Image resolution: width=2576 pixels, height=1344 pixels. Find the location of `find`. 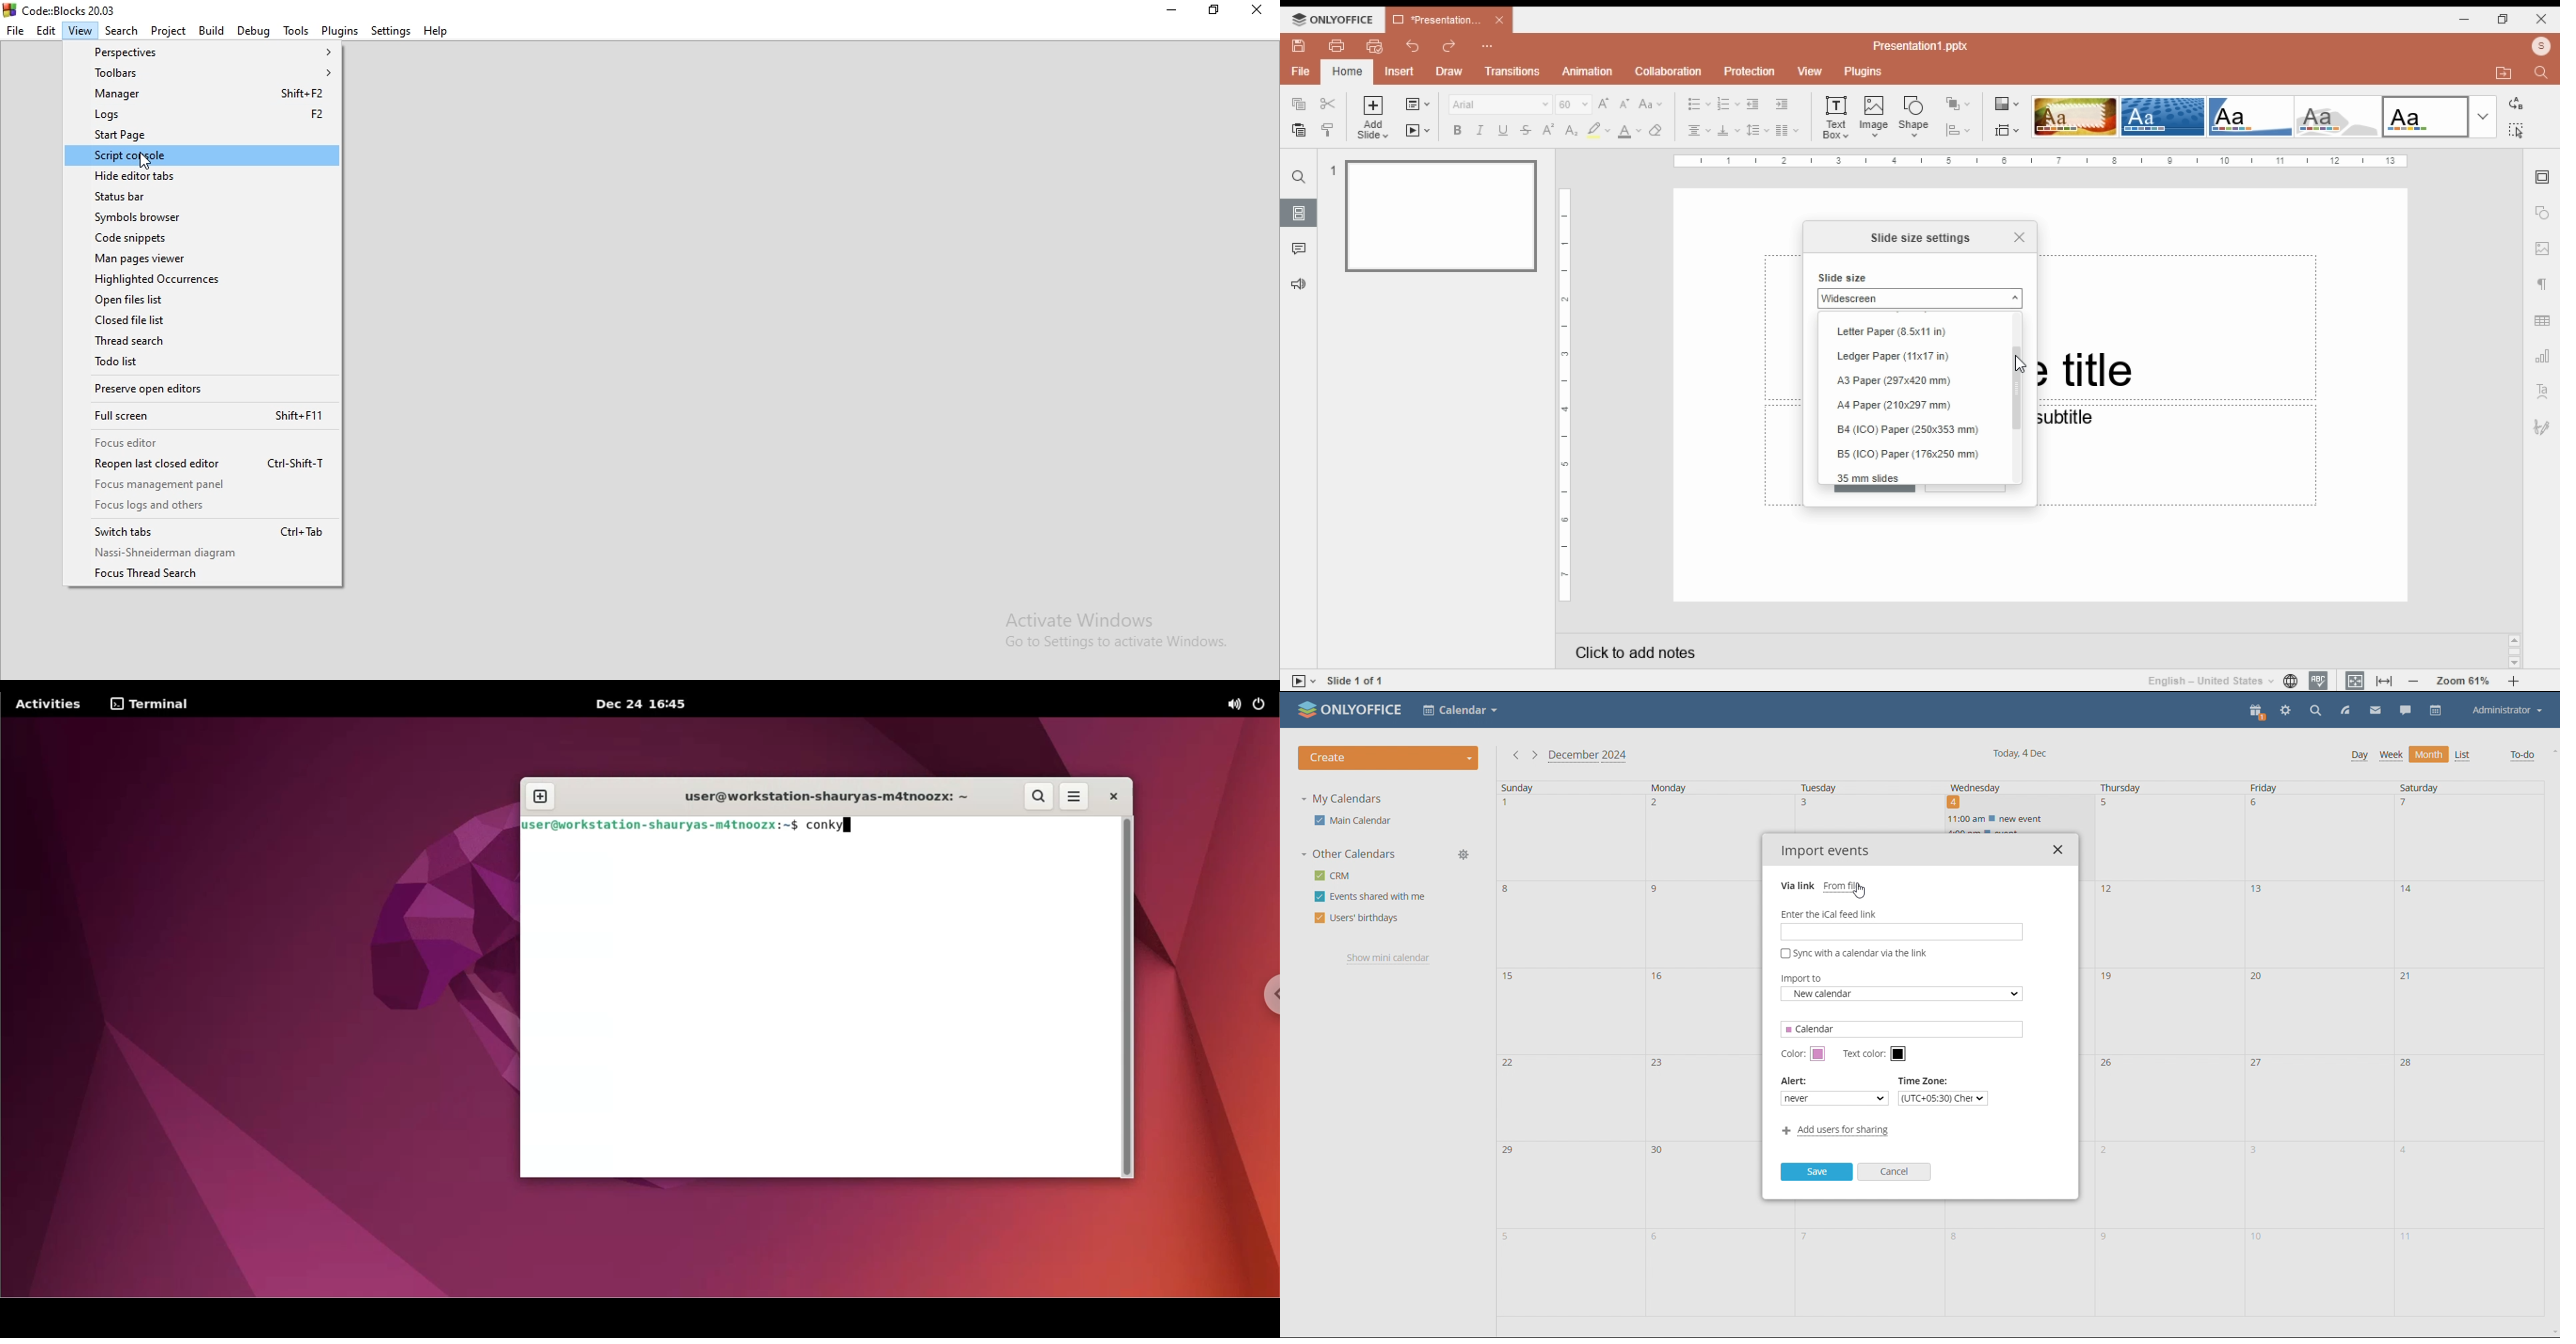

find is located at coordinates (2515, 130).